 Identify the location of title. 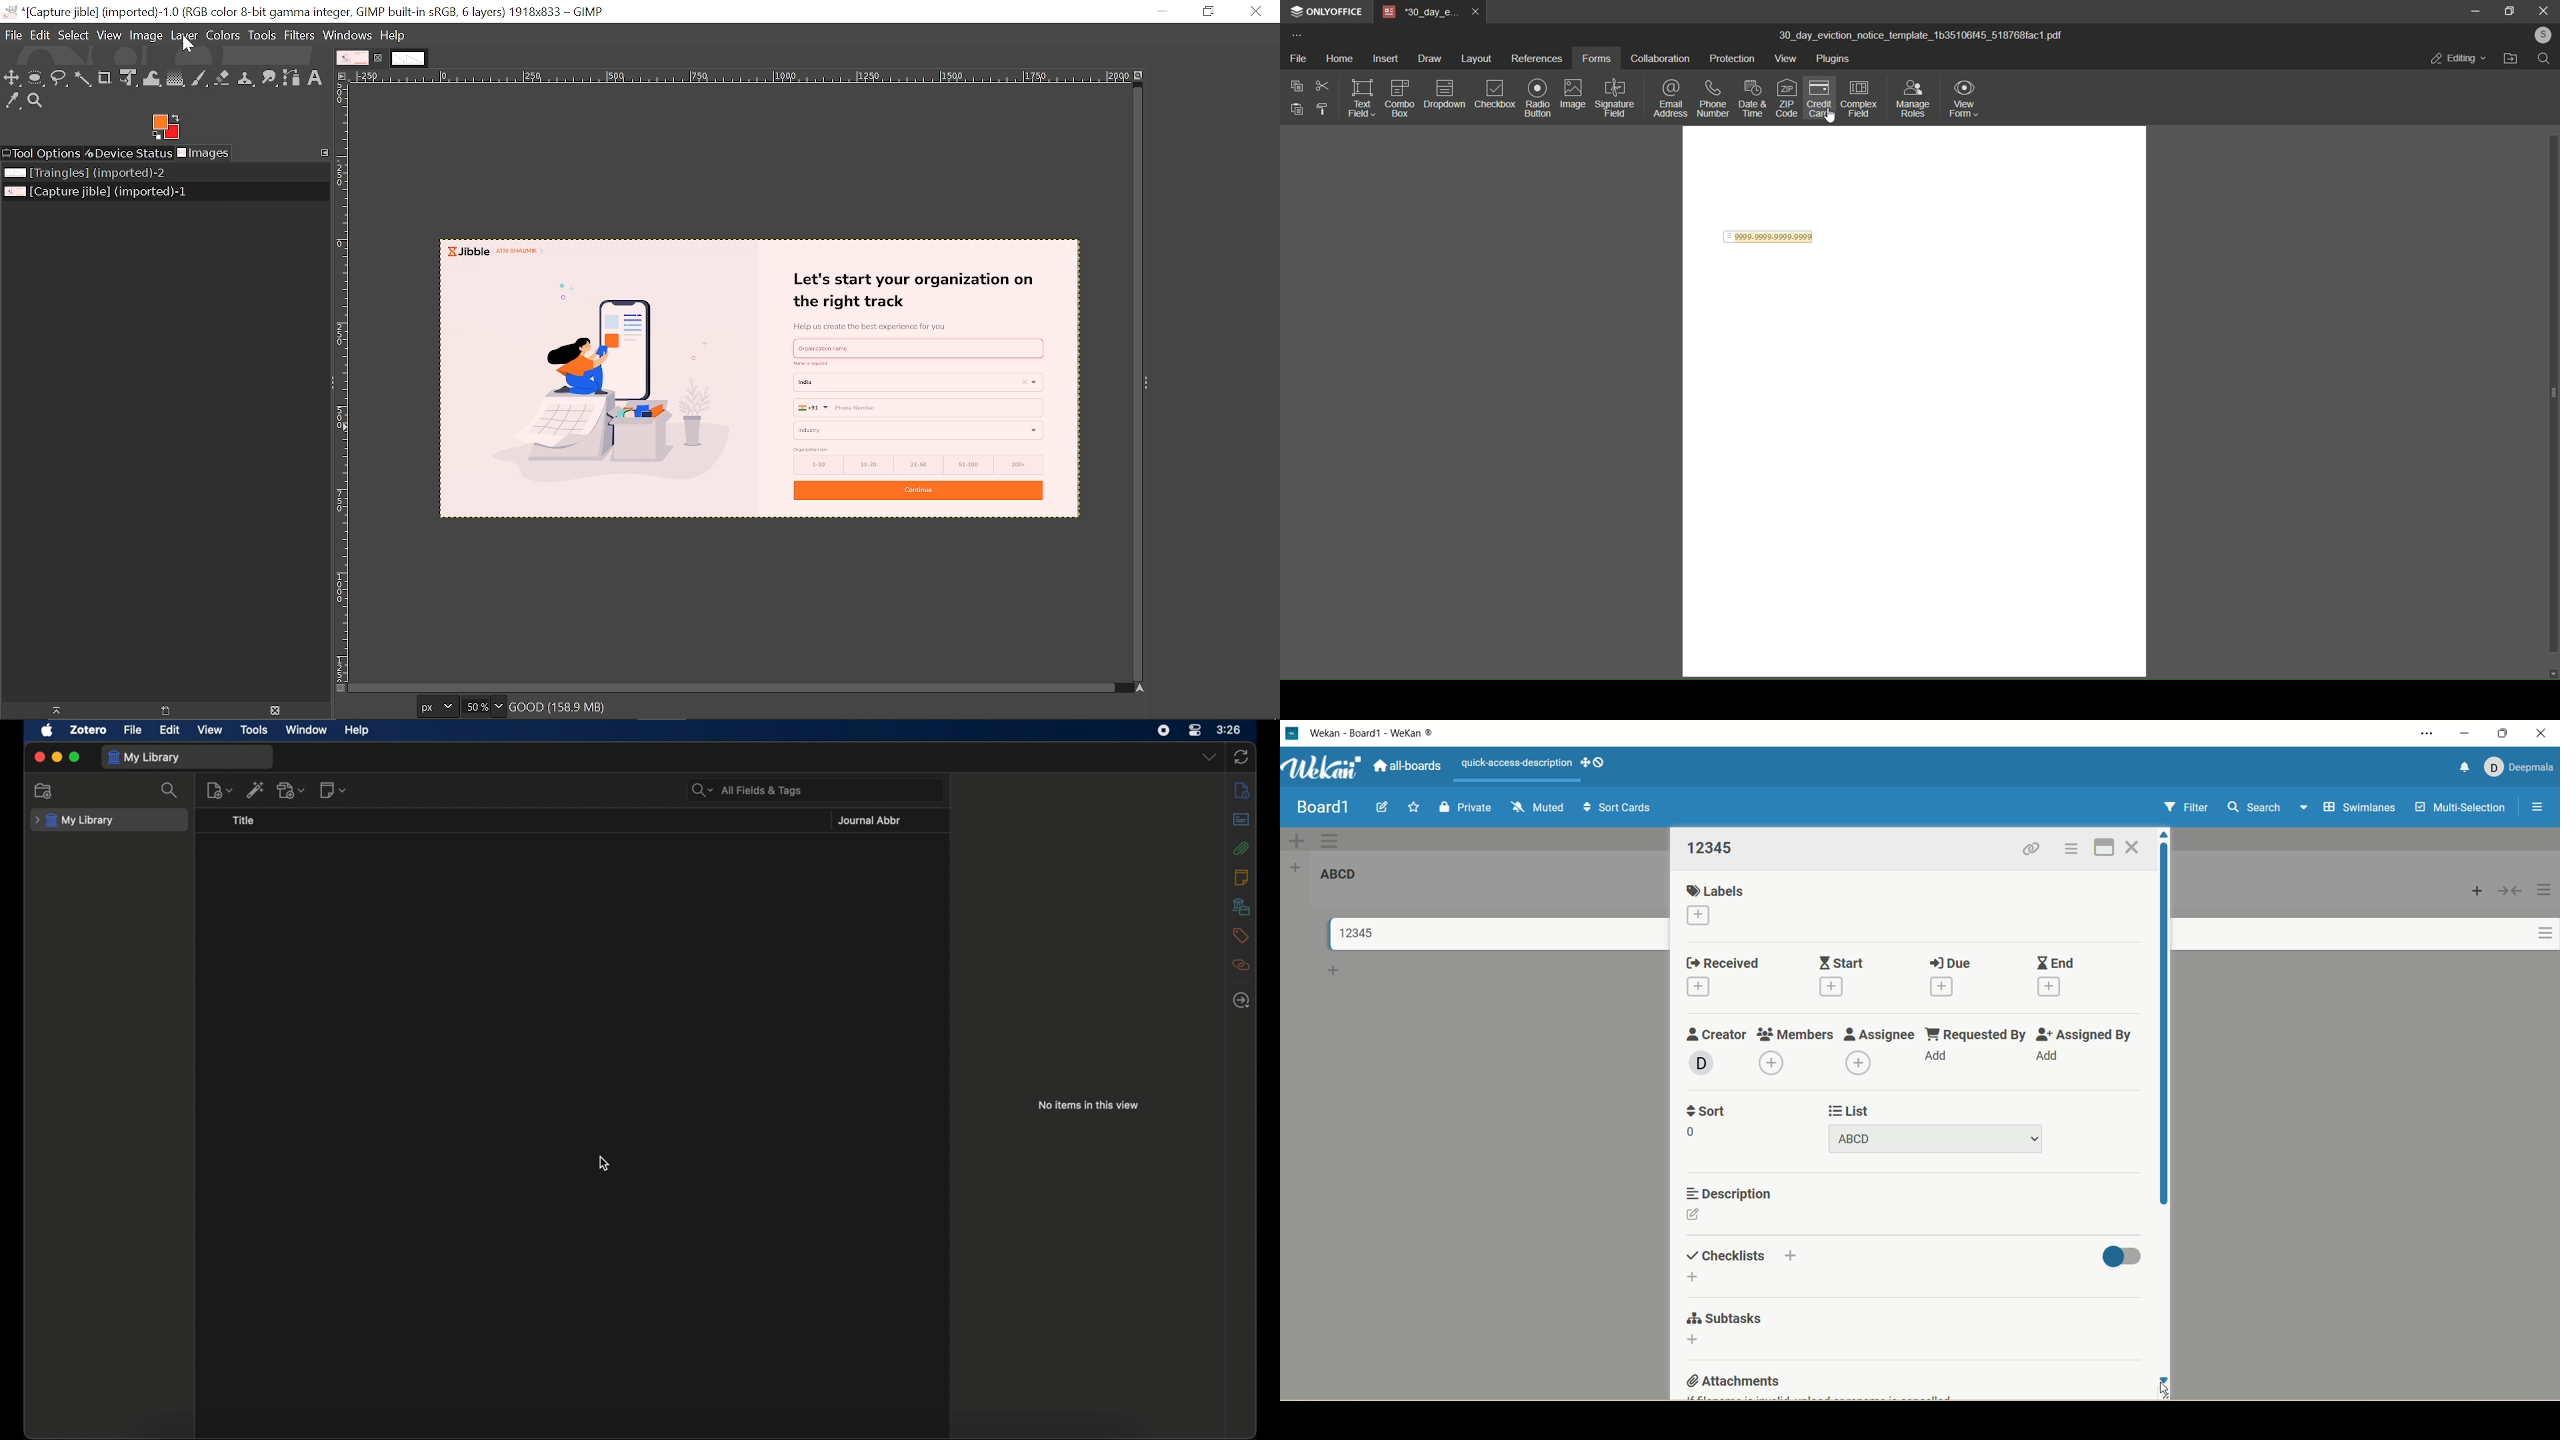
(1713, 847).